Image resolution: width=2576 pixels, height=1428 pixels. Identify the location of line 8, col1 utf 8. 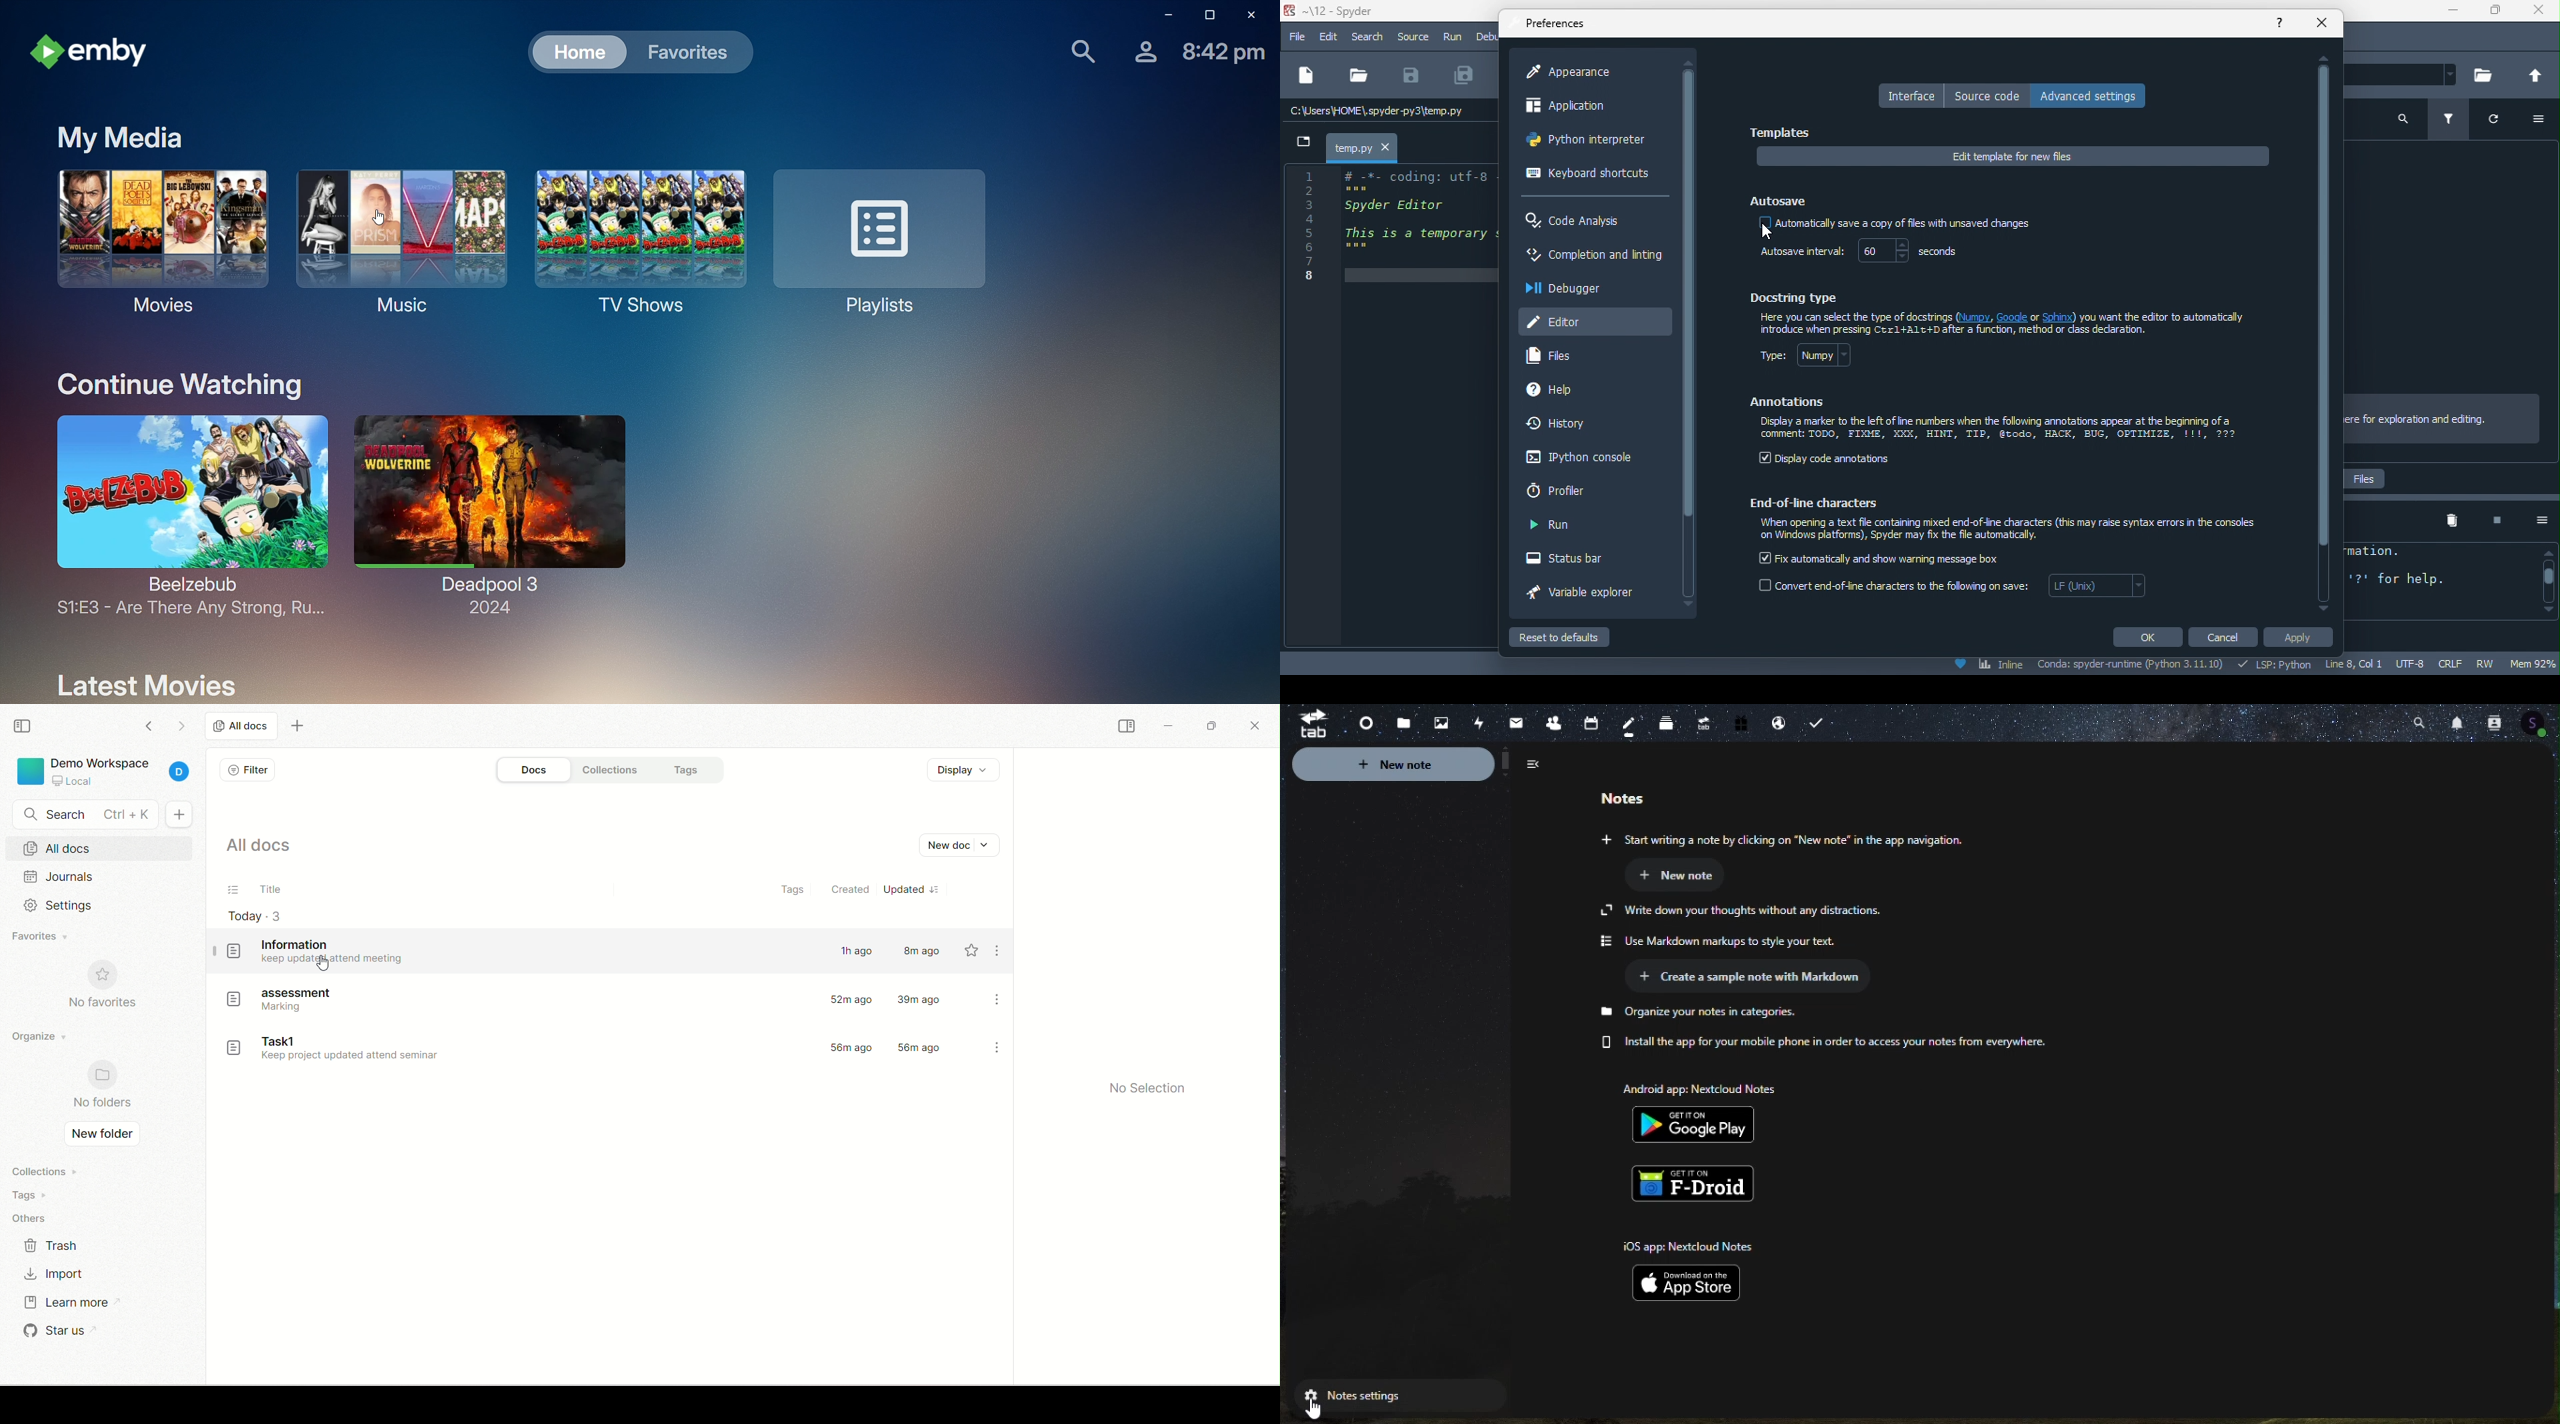
(2377, 665).